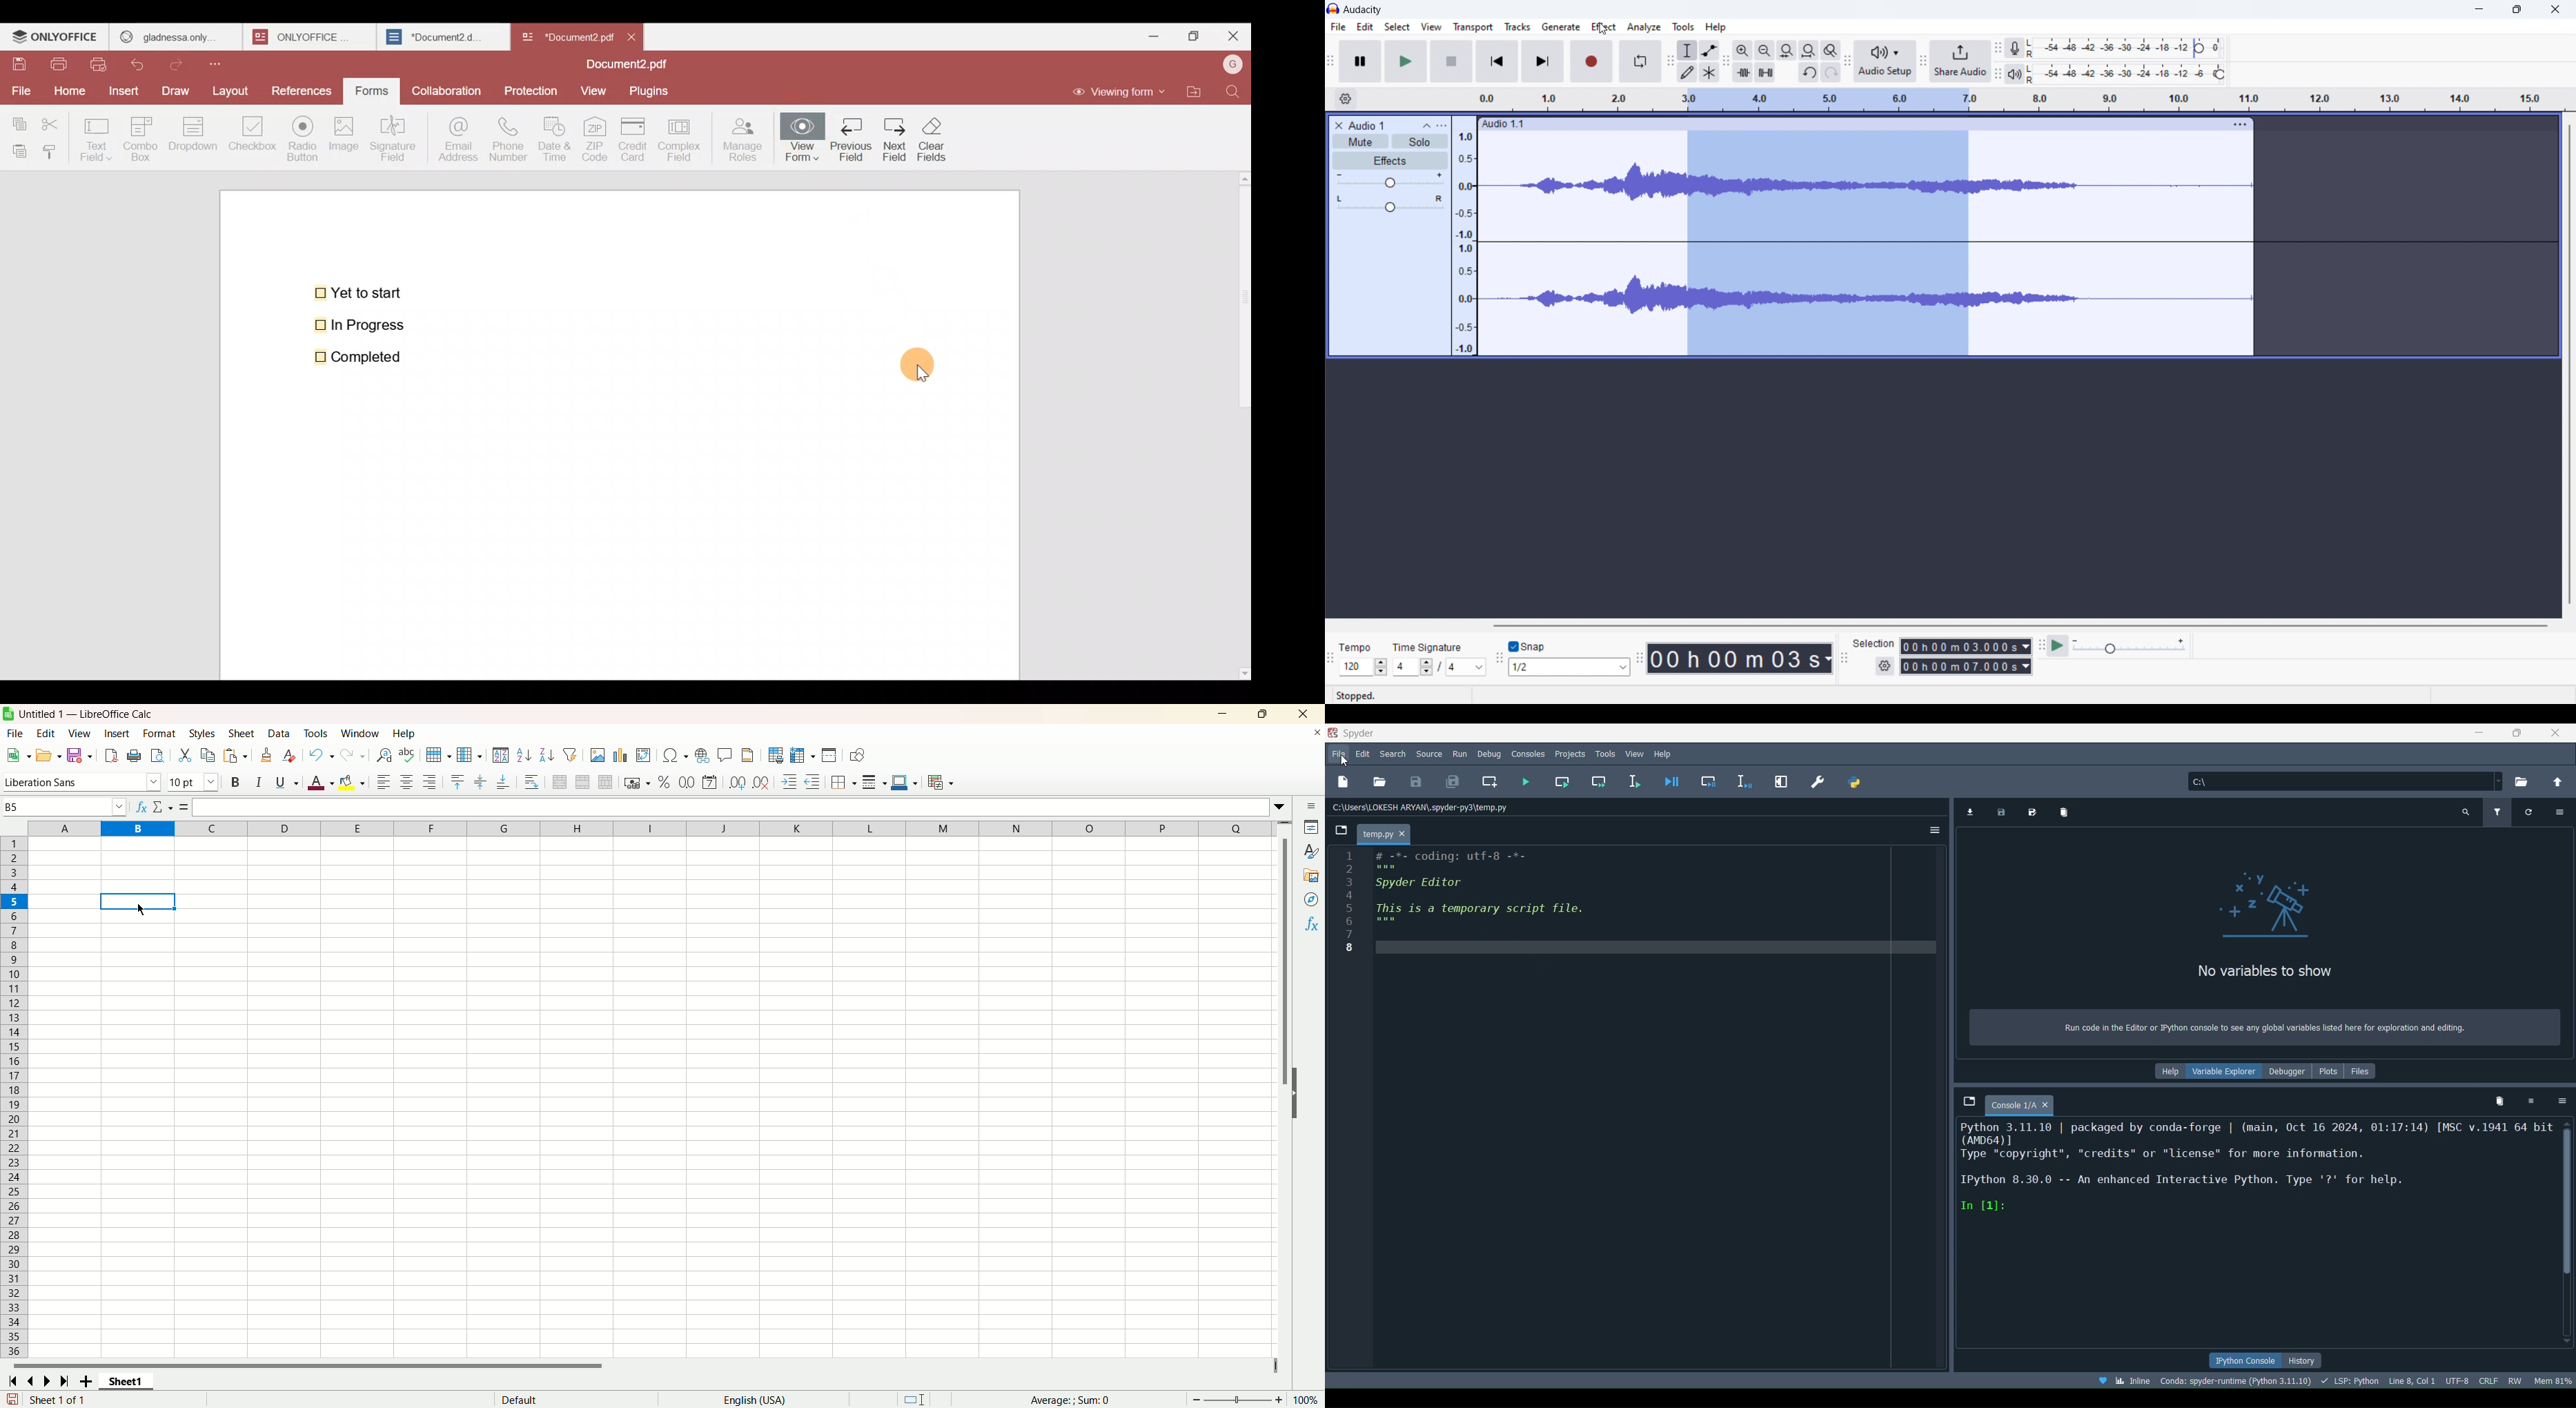 Image resolution: width=2576 pixels, height=1428 pixels. Describe the element at coordinates (788, 783) in the screenshot. I see `increase indent` at that location.